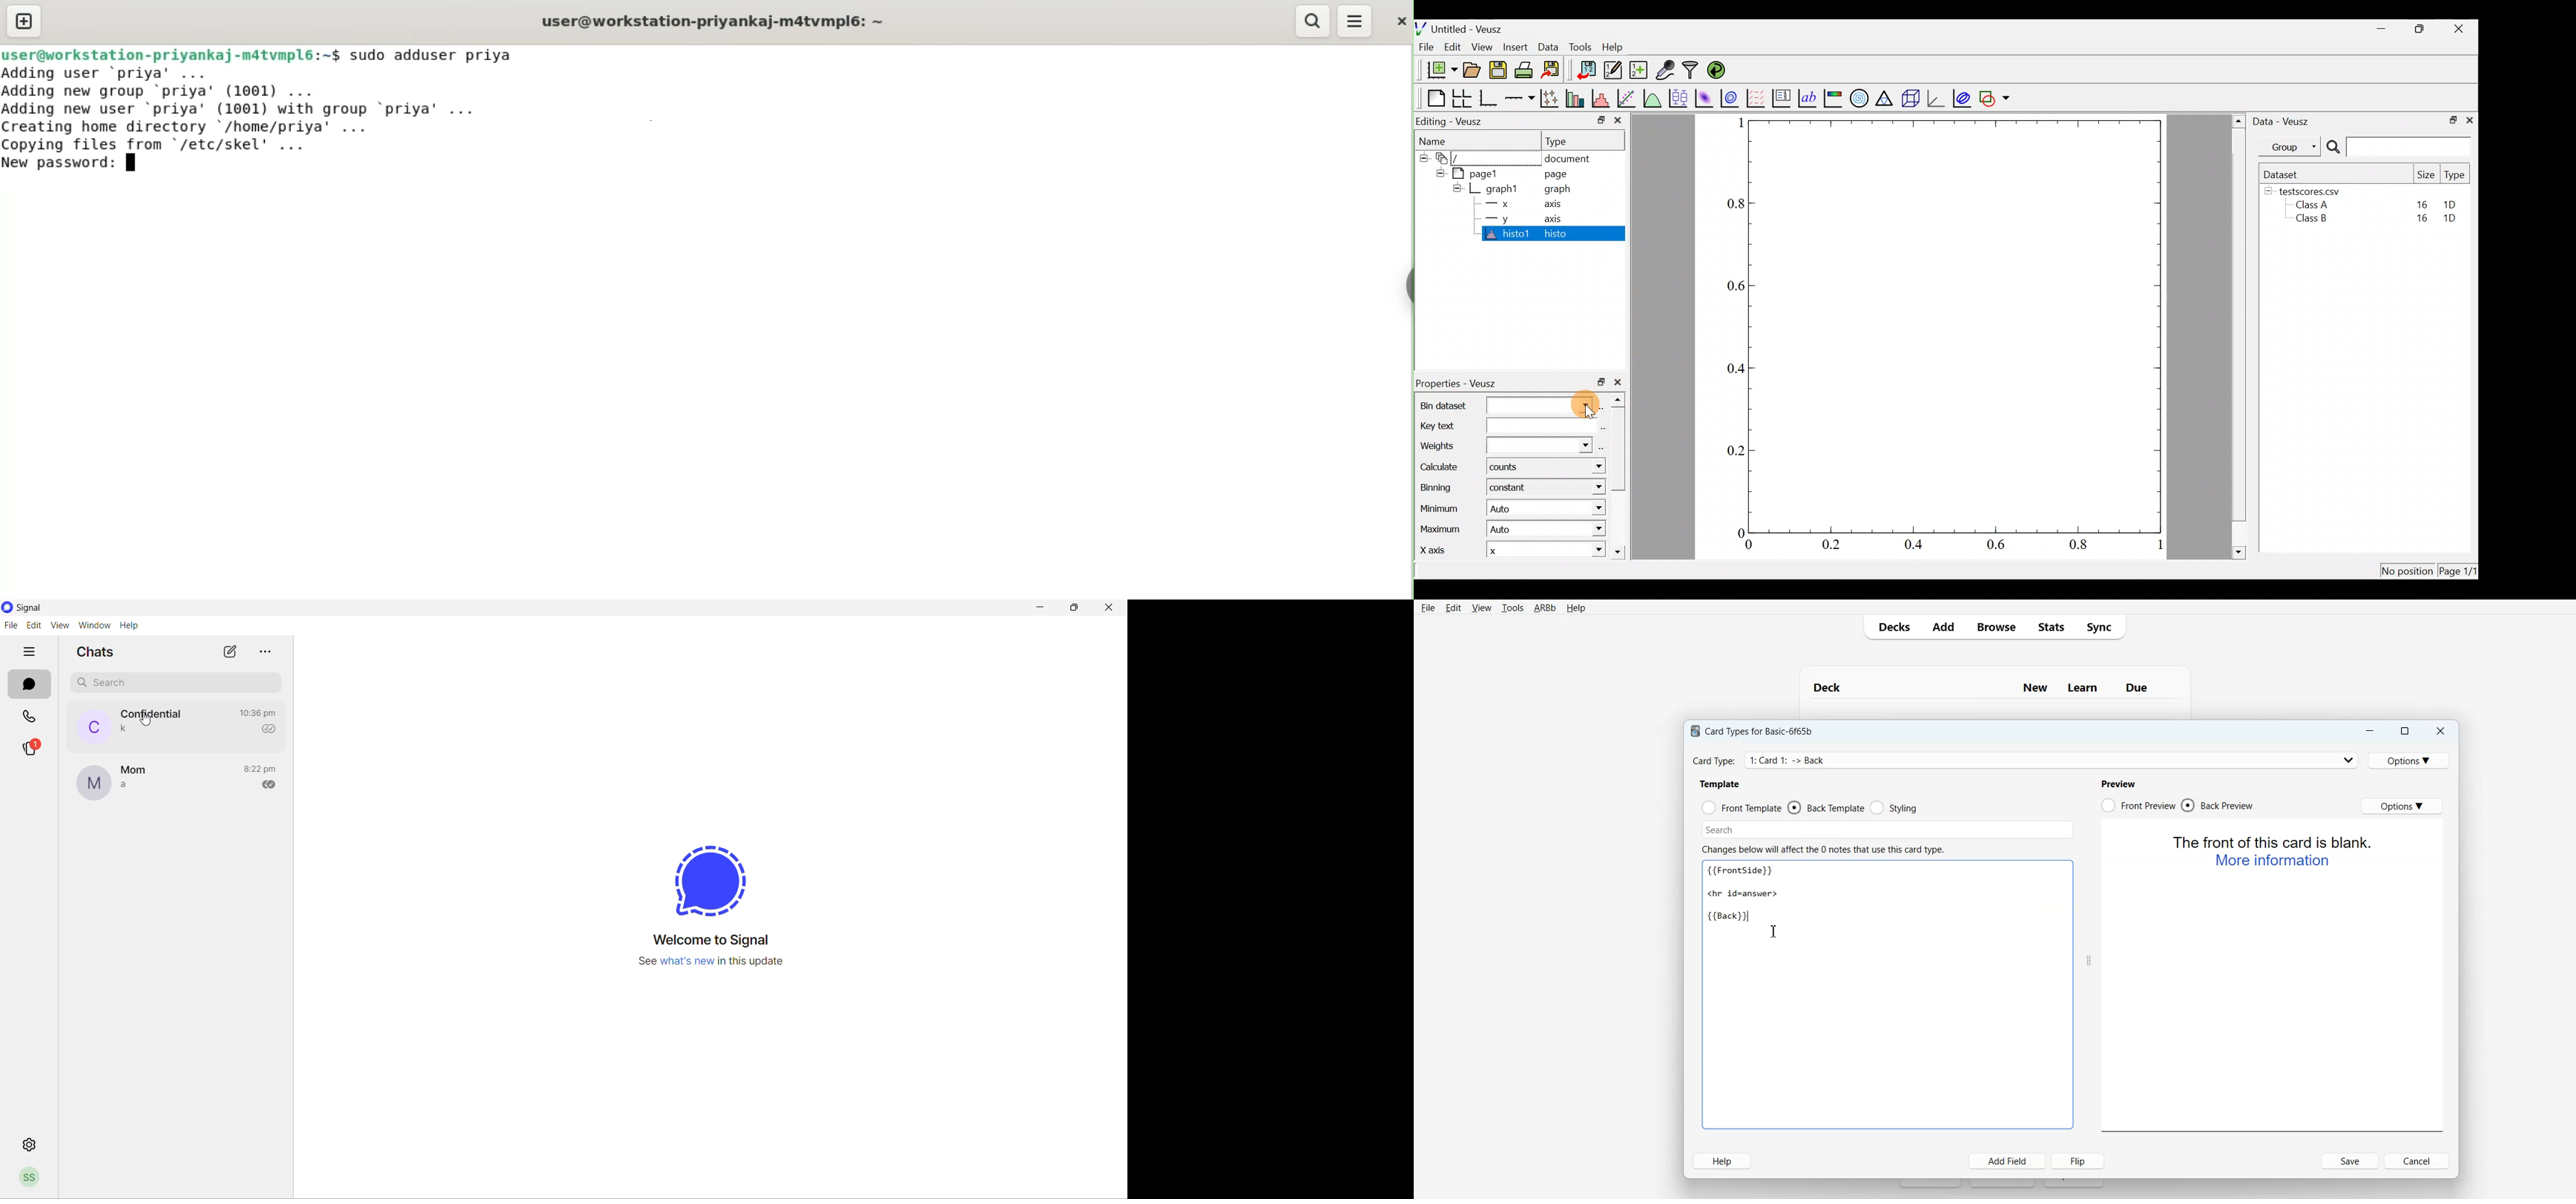 The width and height of the screenshot is (2576, 1204). What do you see at coordinates (1556, 234) in the screenshot?
I see `histo` at bounding box center [1556, 234].